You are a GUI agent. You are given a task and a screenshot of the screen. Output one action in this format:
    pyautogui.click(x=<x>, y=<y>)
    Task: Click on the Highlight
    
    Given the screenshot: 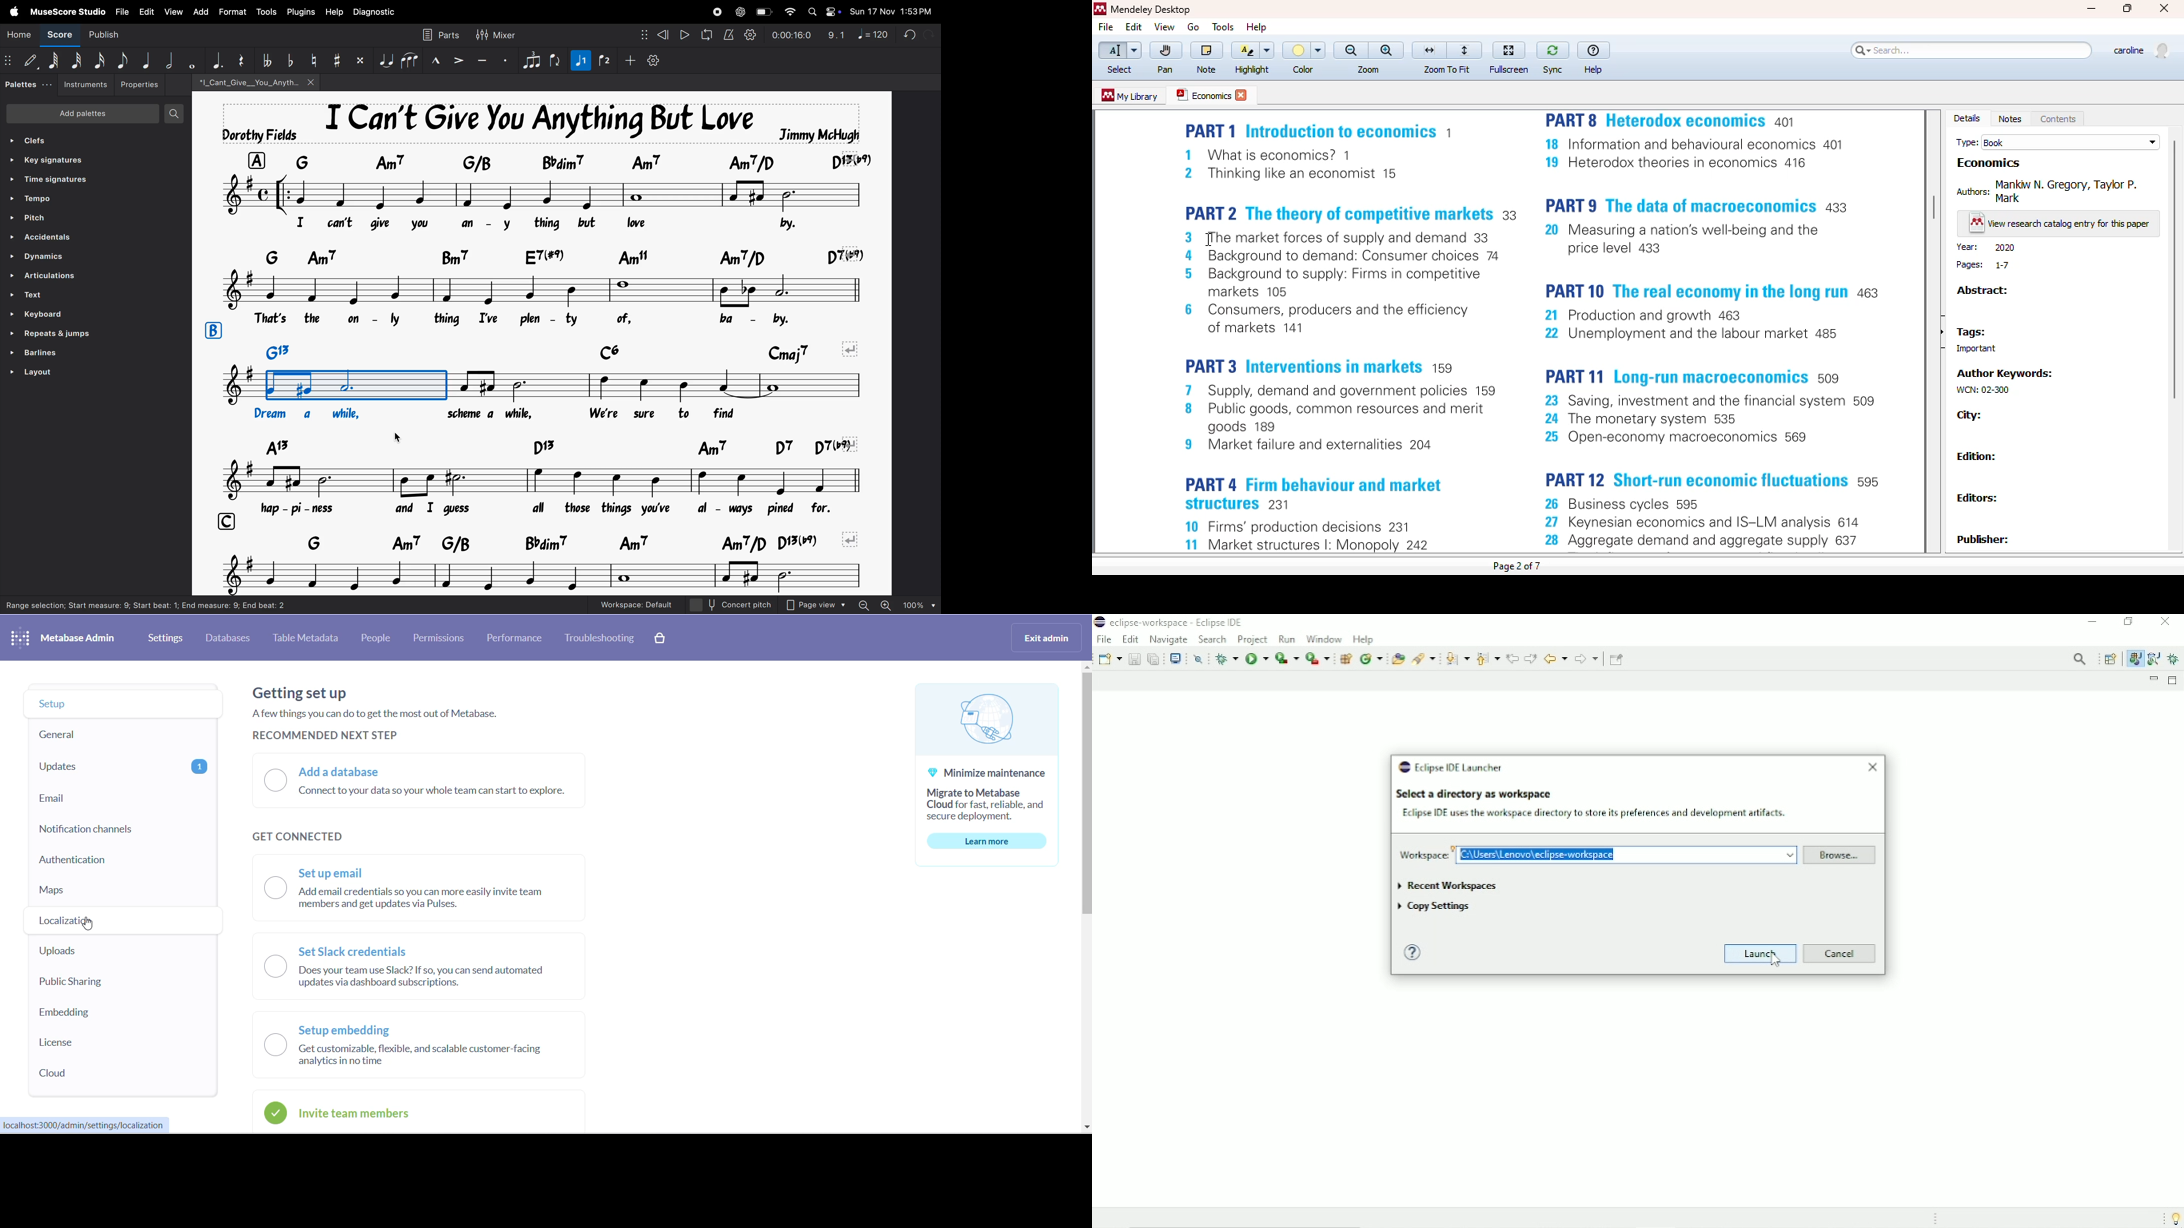 What is the action you would take?
    pyautogui.click(x=1253, y=50)
    